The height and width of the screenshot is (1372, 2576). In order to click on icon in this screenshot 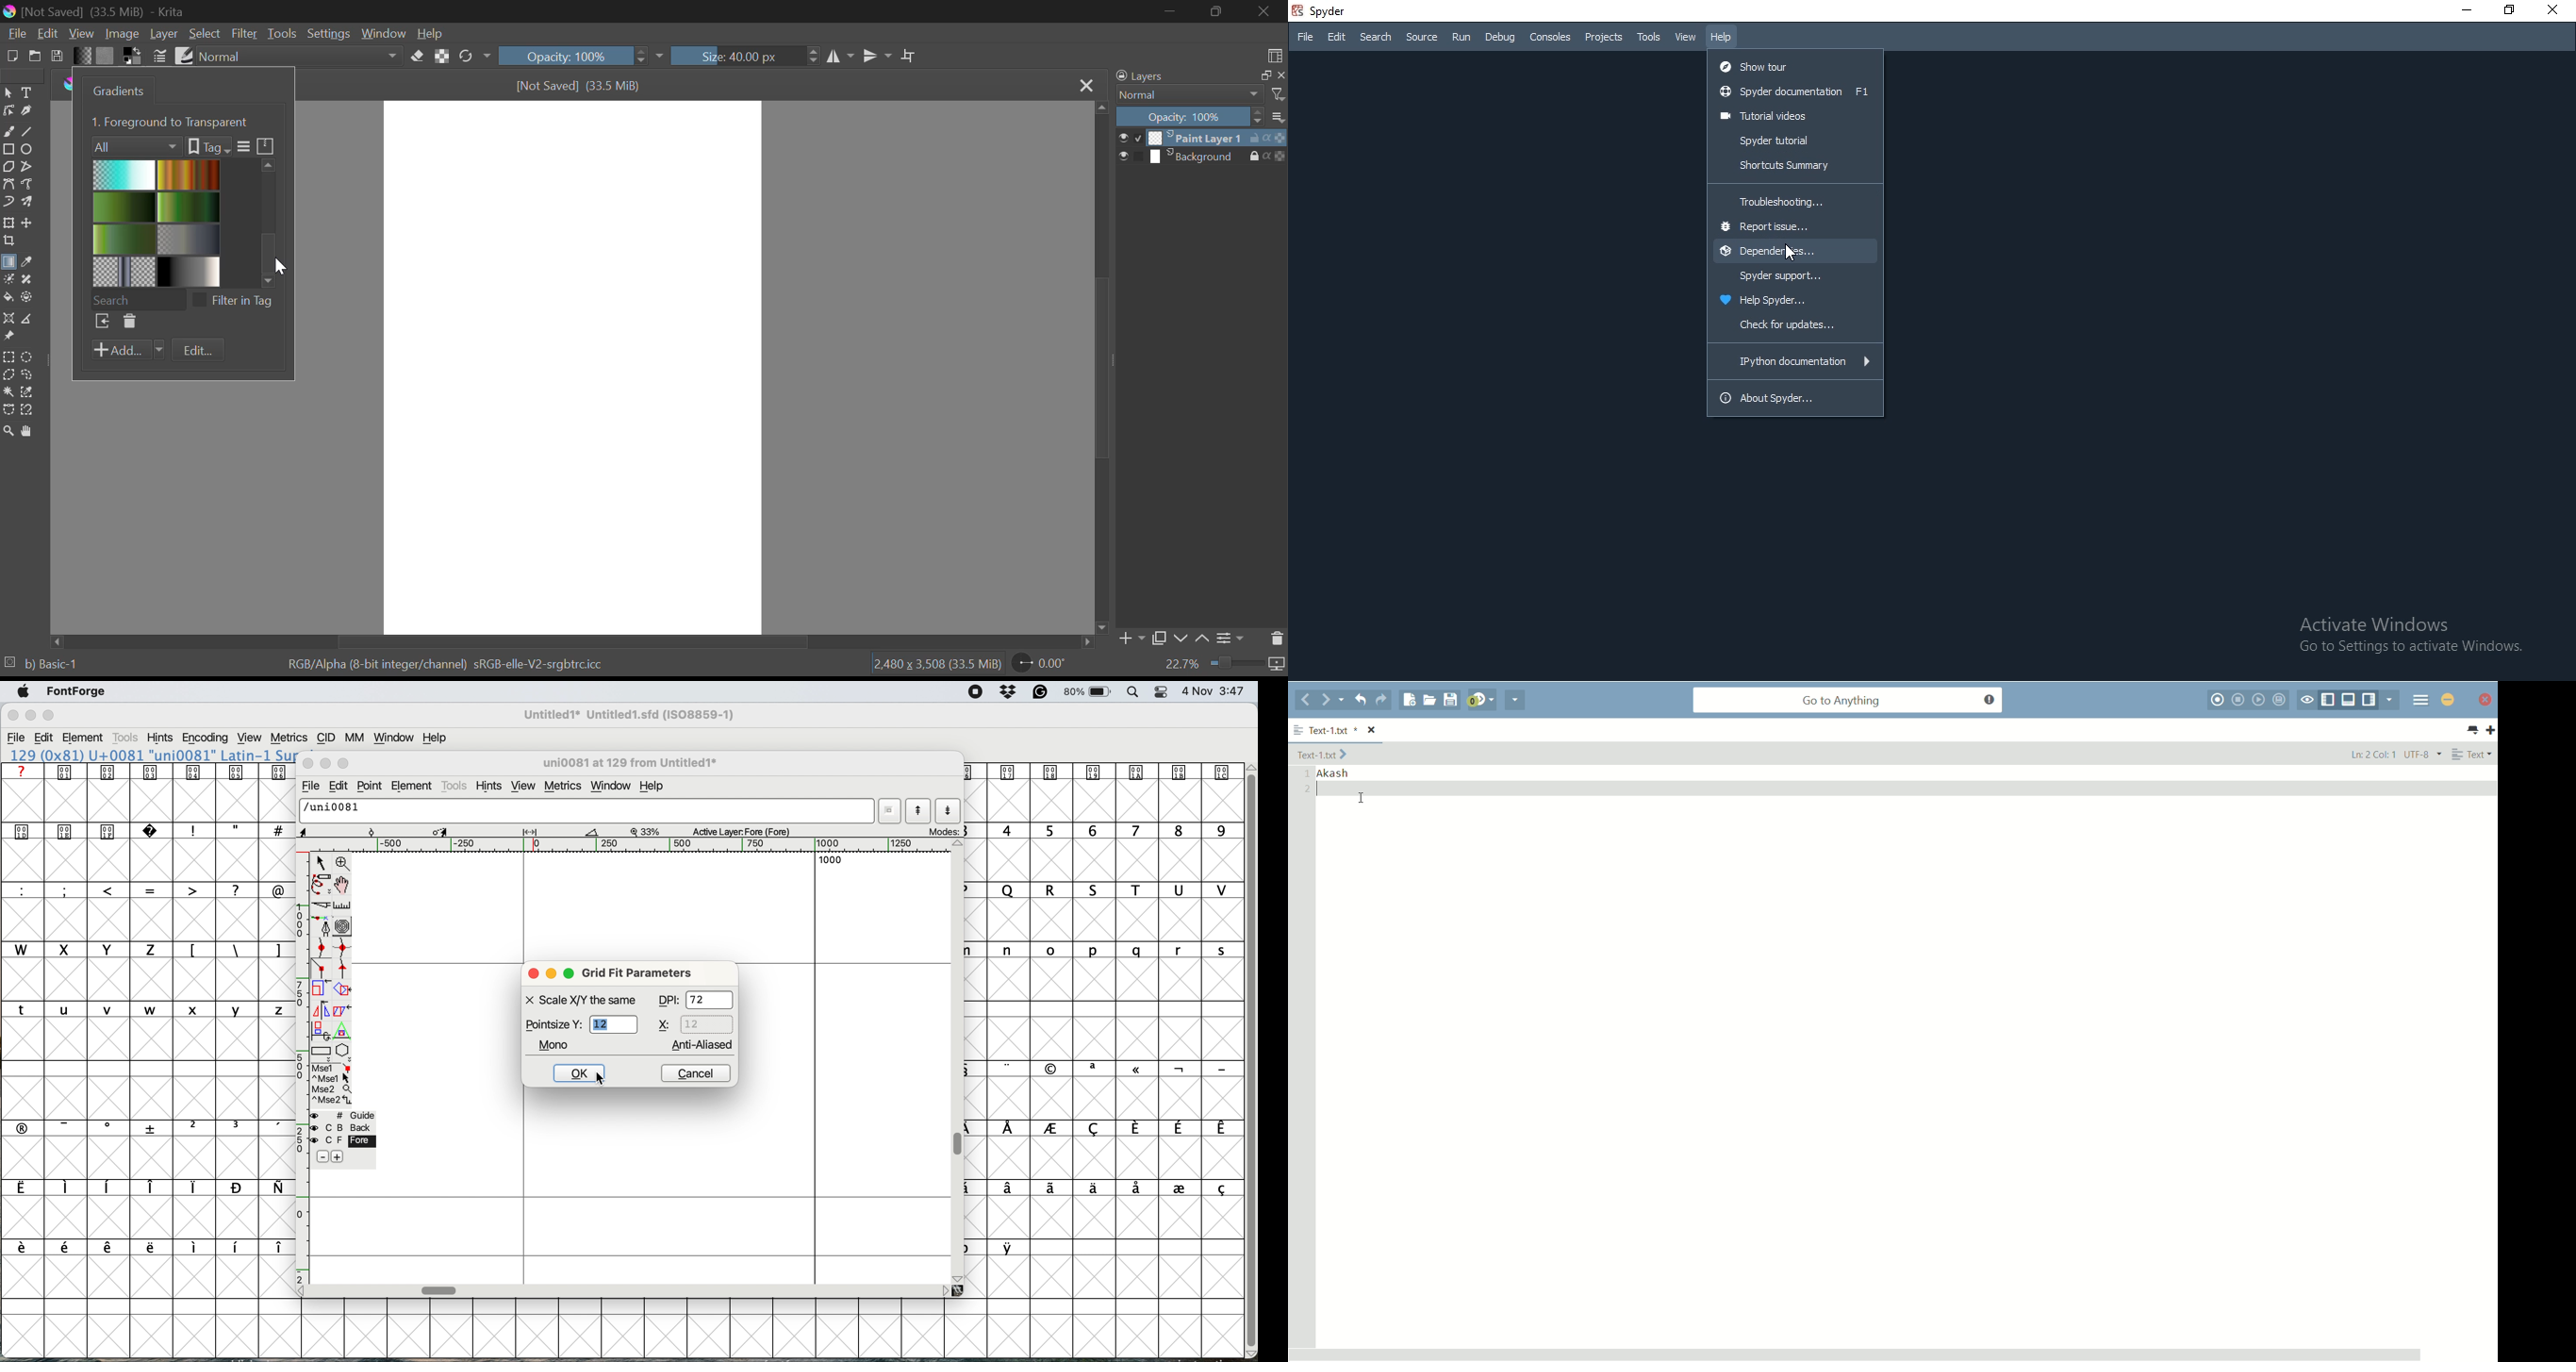, I will do `click(1277, 137)`.